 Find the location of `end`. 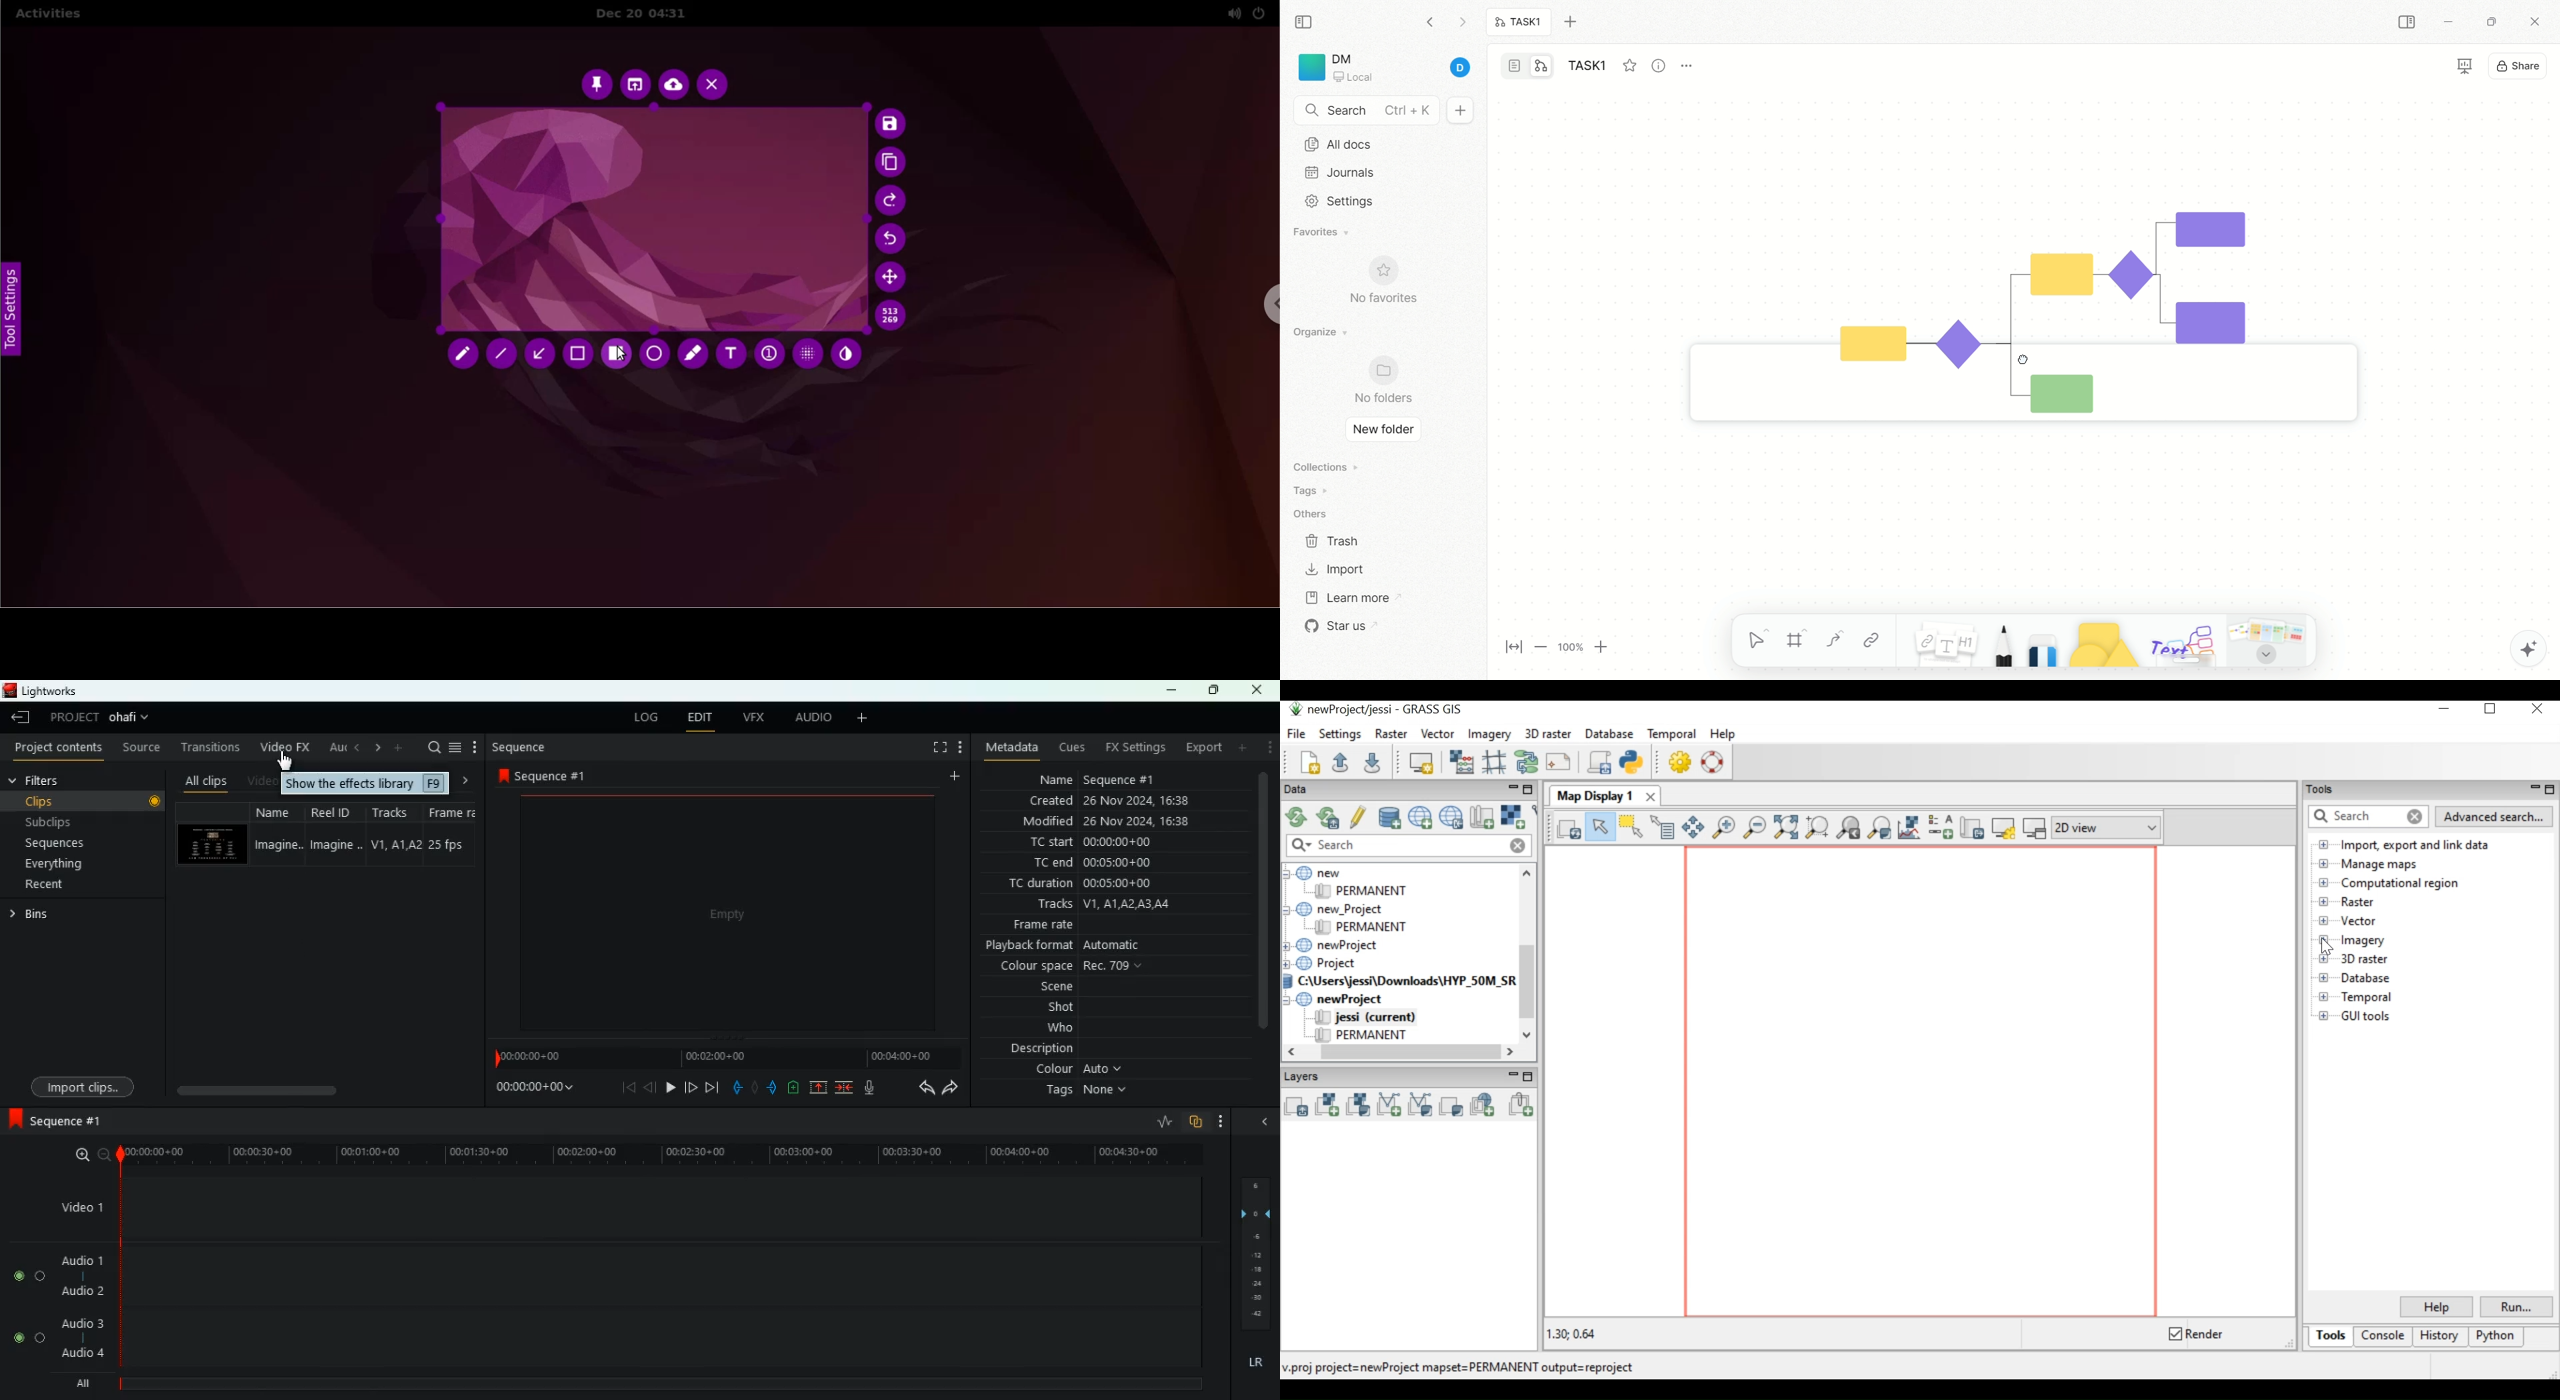

end is located at coordinates (710, 1088).